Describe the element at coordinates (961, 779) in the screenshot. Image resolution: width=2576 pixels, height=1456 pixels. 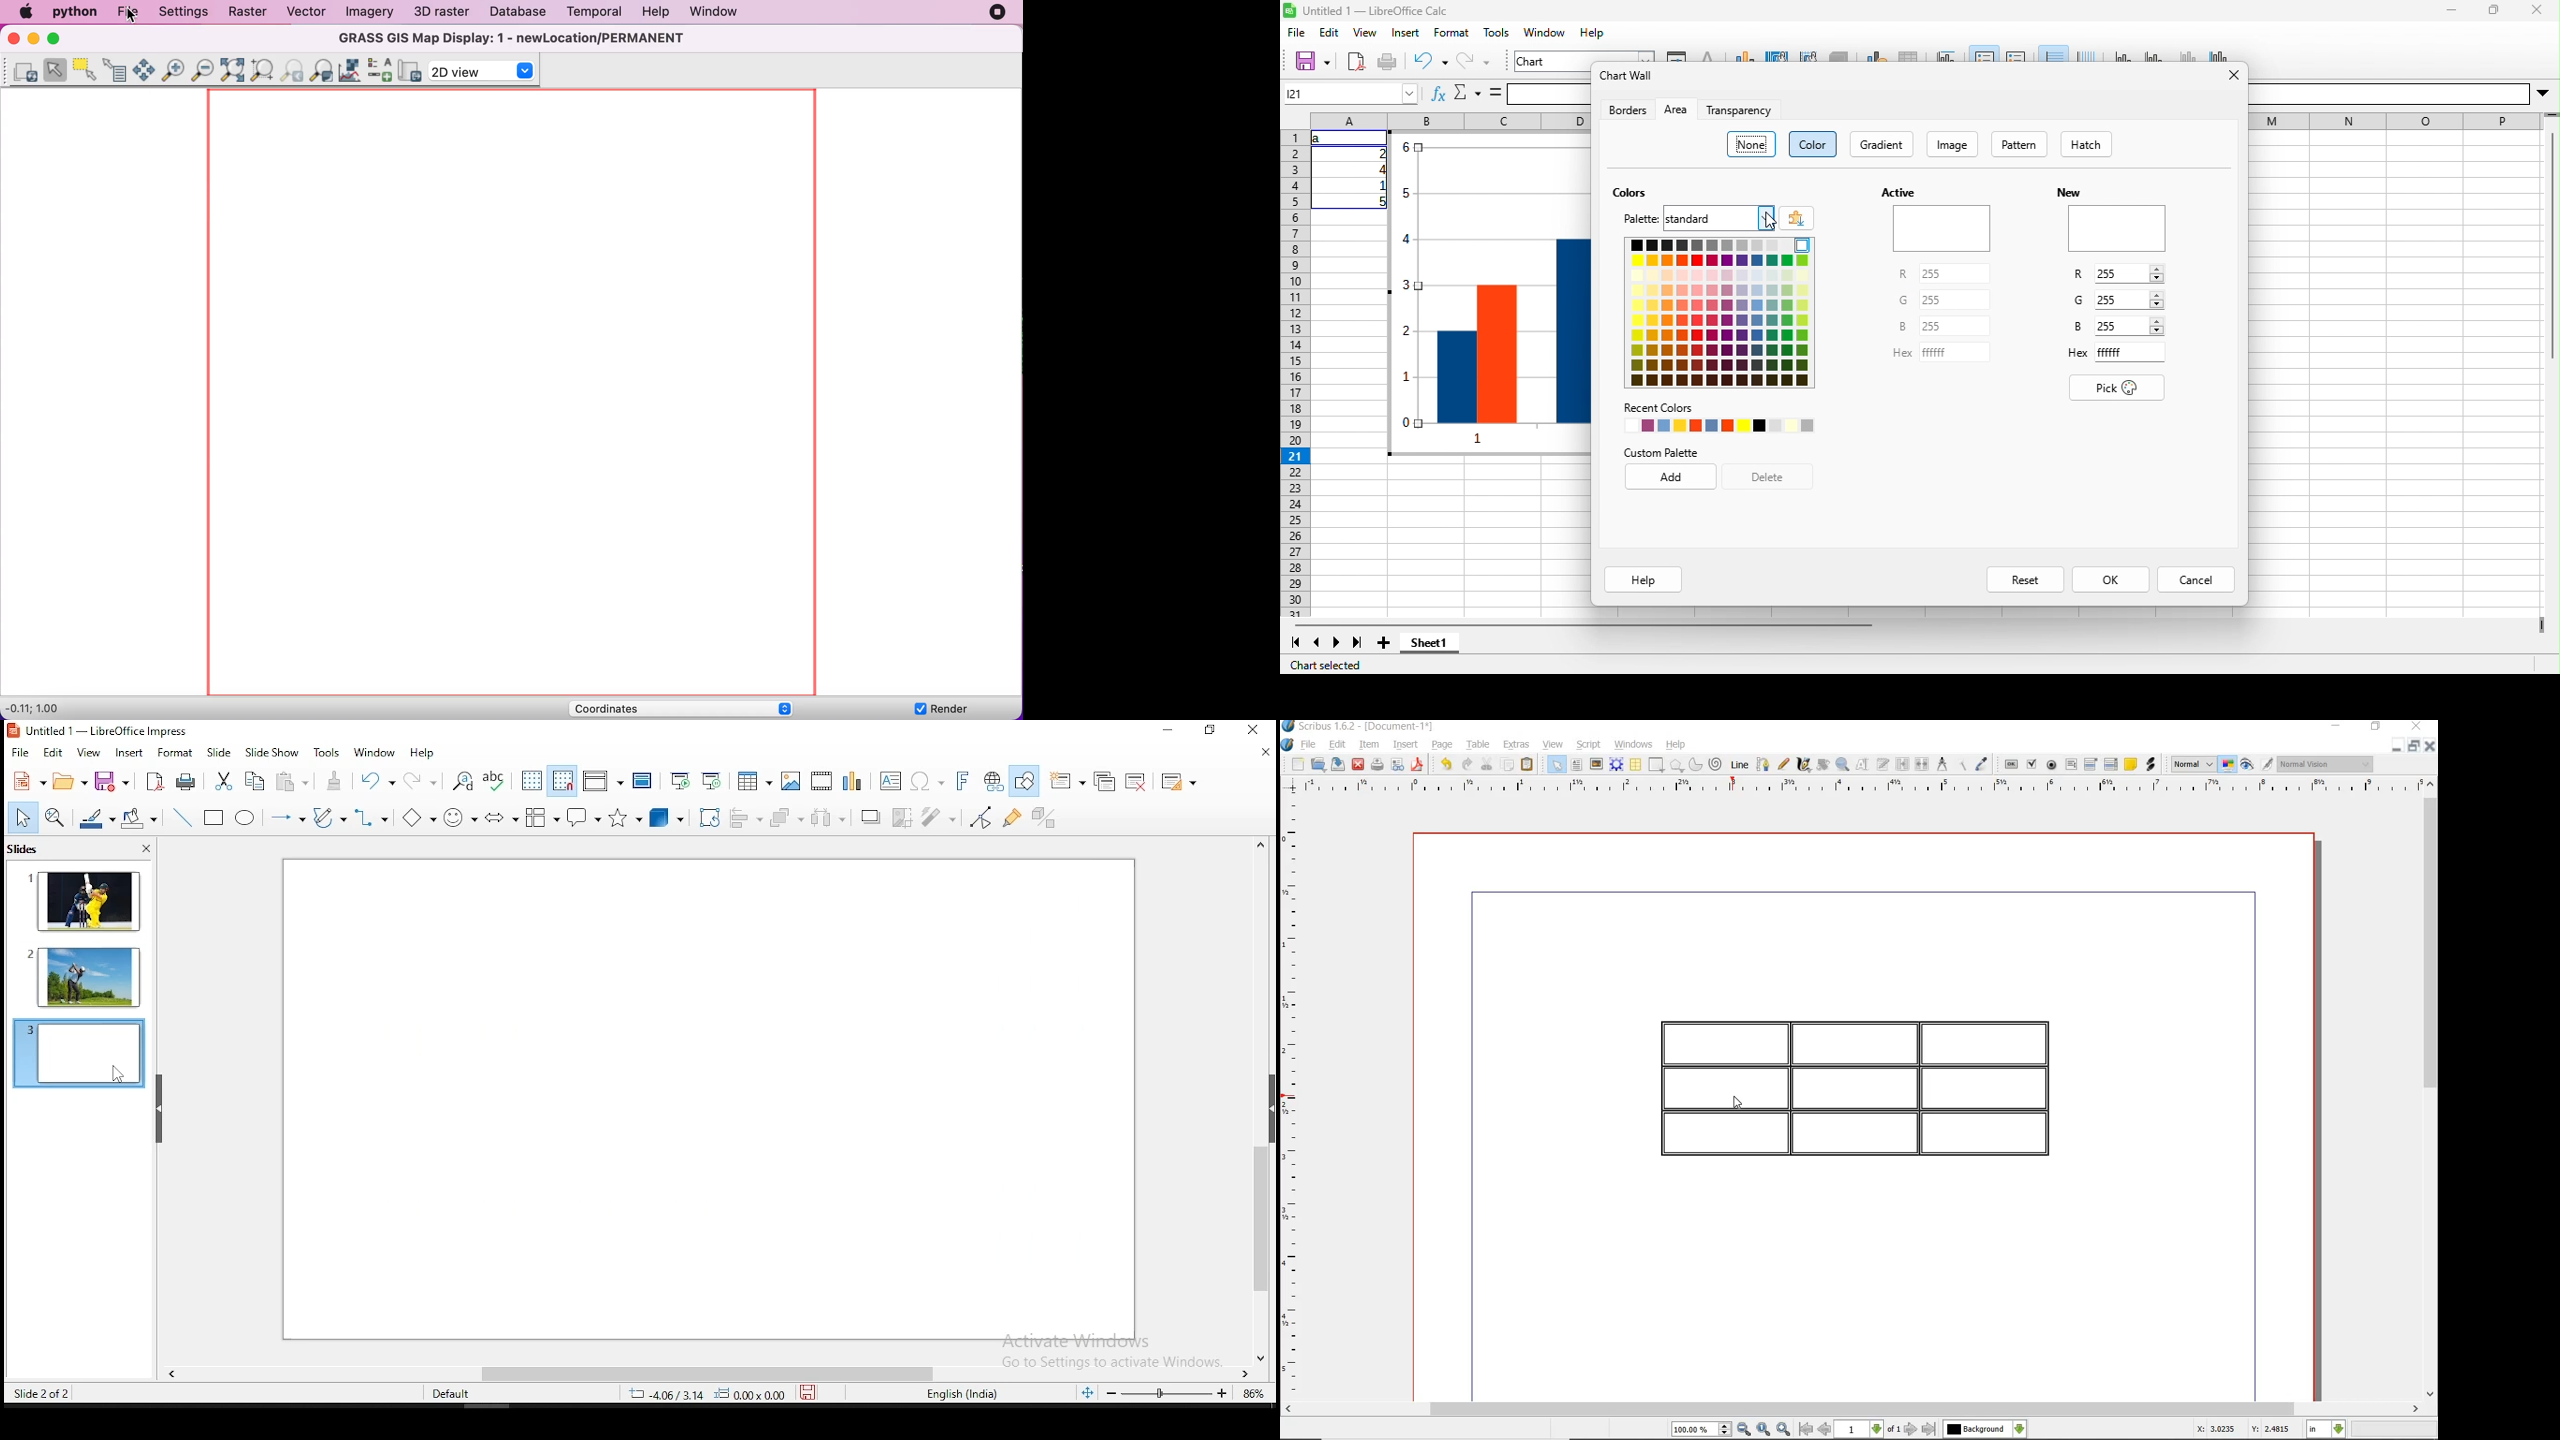
I see `insert fontwork text` at that location.